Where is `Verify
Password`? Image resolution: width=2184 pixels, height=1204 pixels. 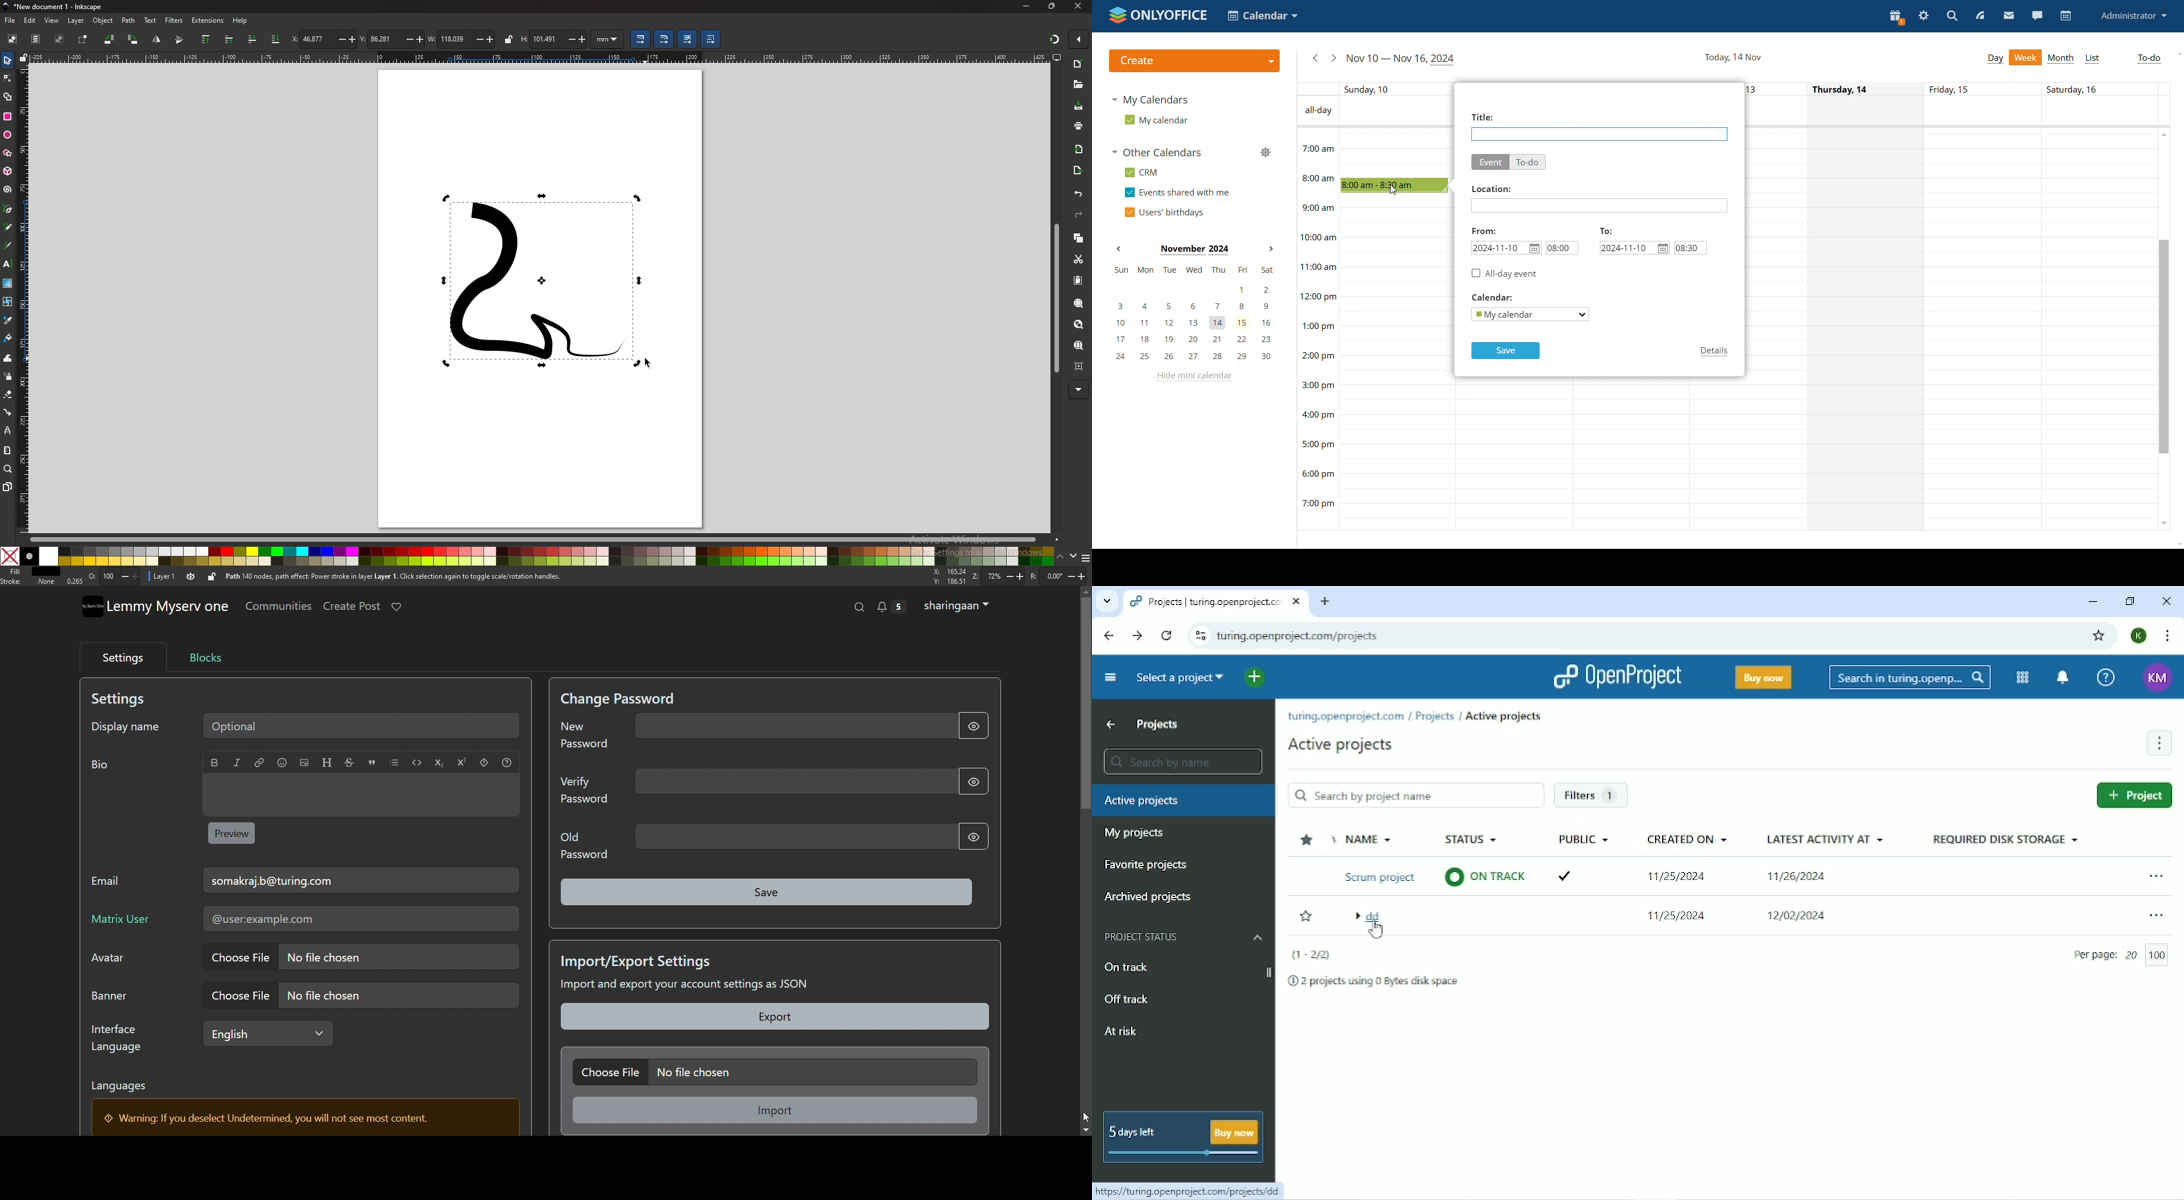
Verify
Password is located at coordinates (586, 791).